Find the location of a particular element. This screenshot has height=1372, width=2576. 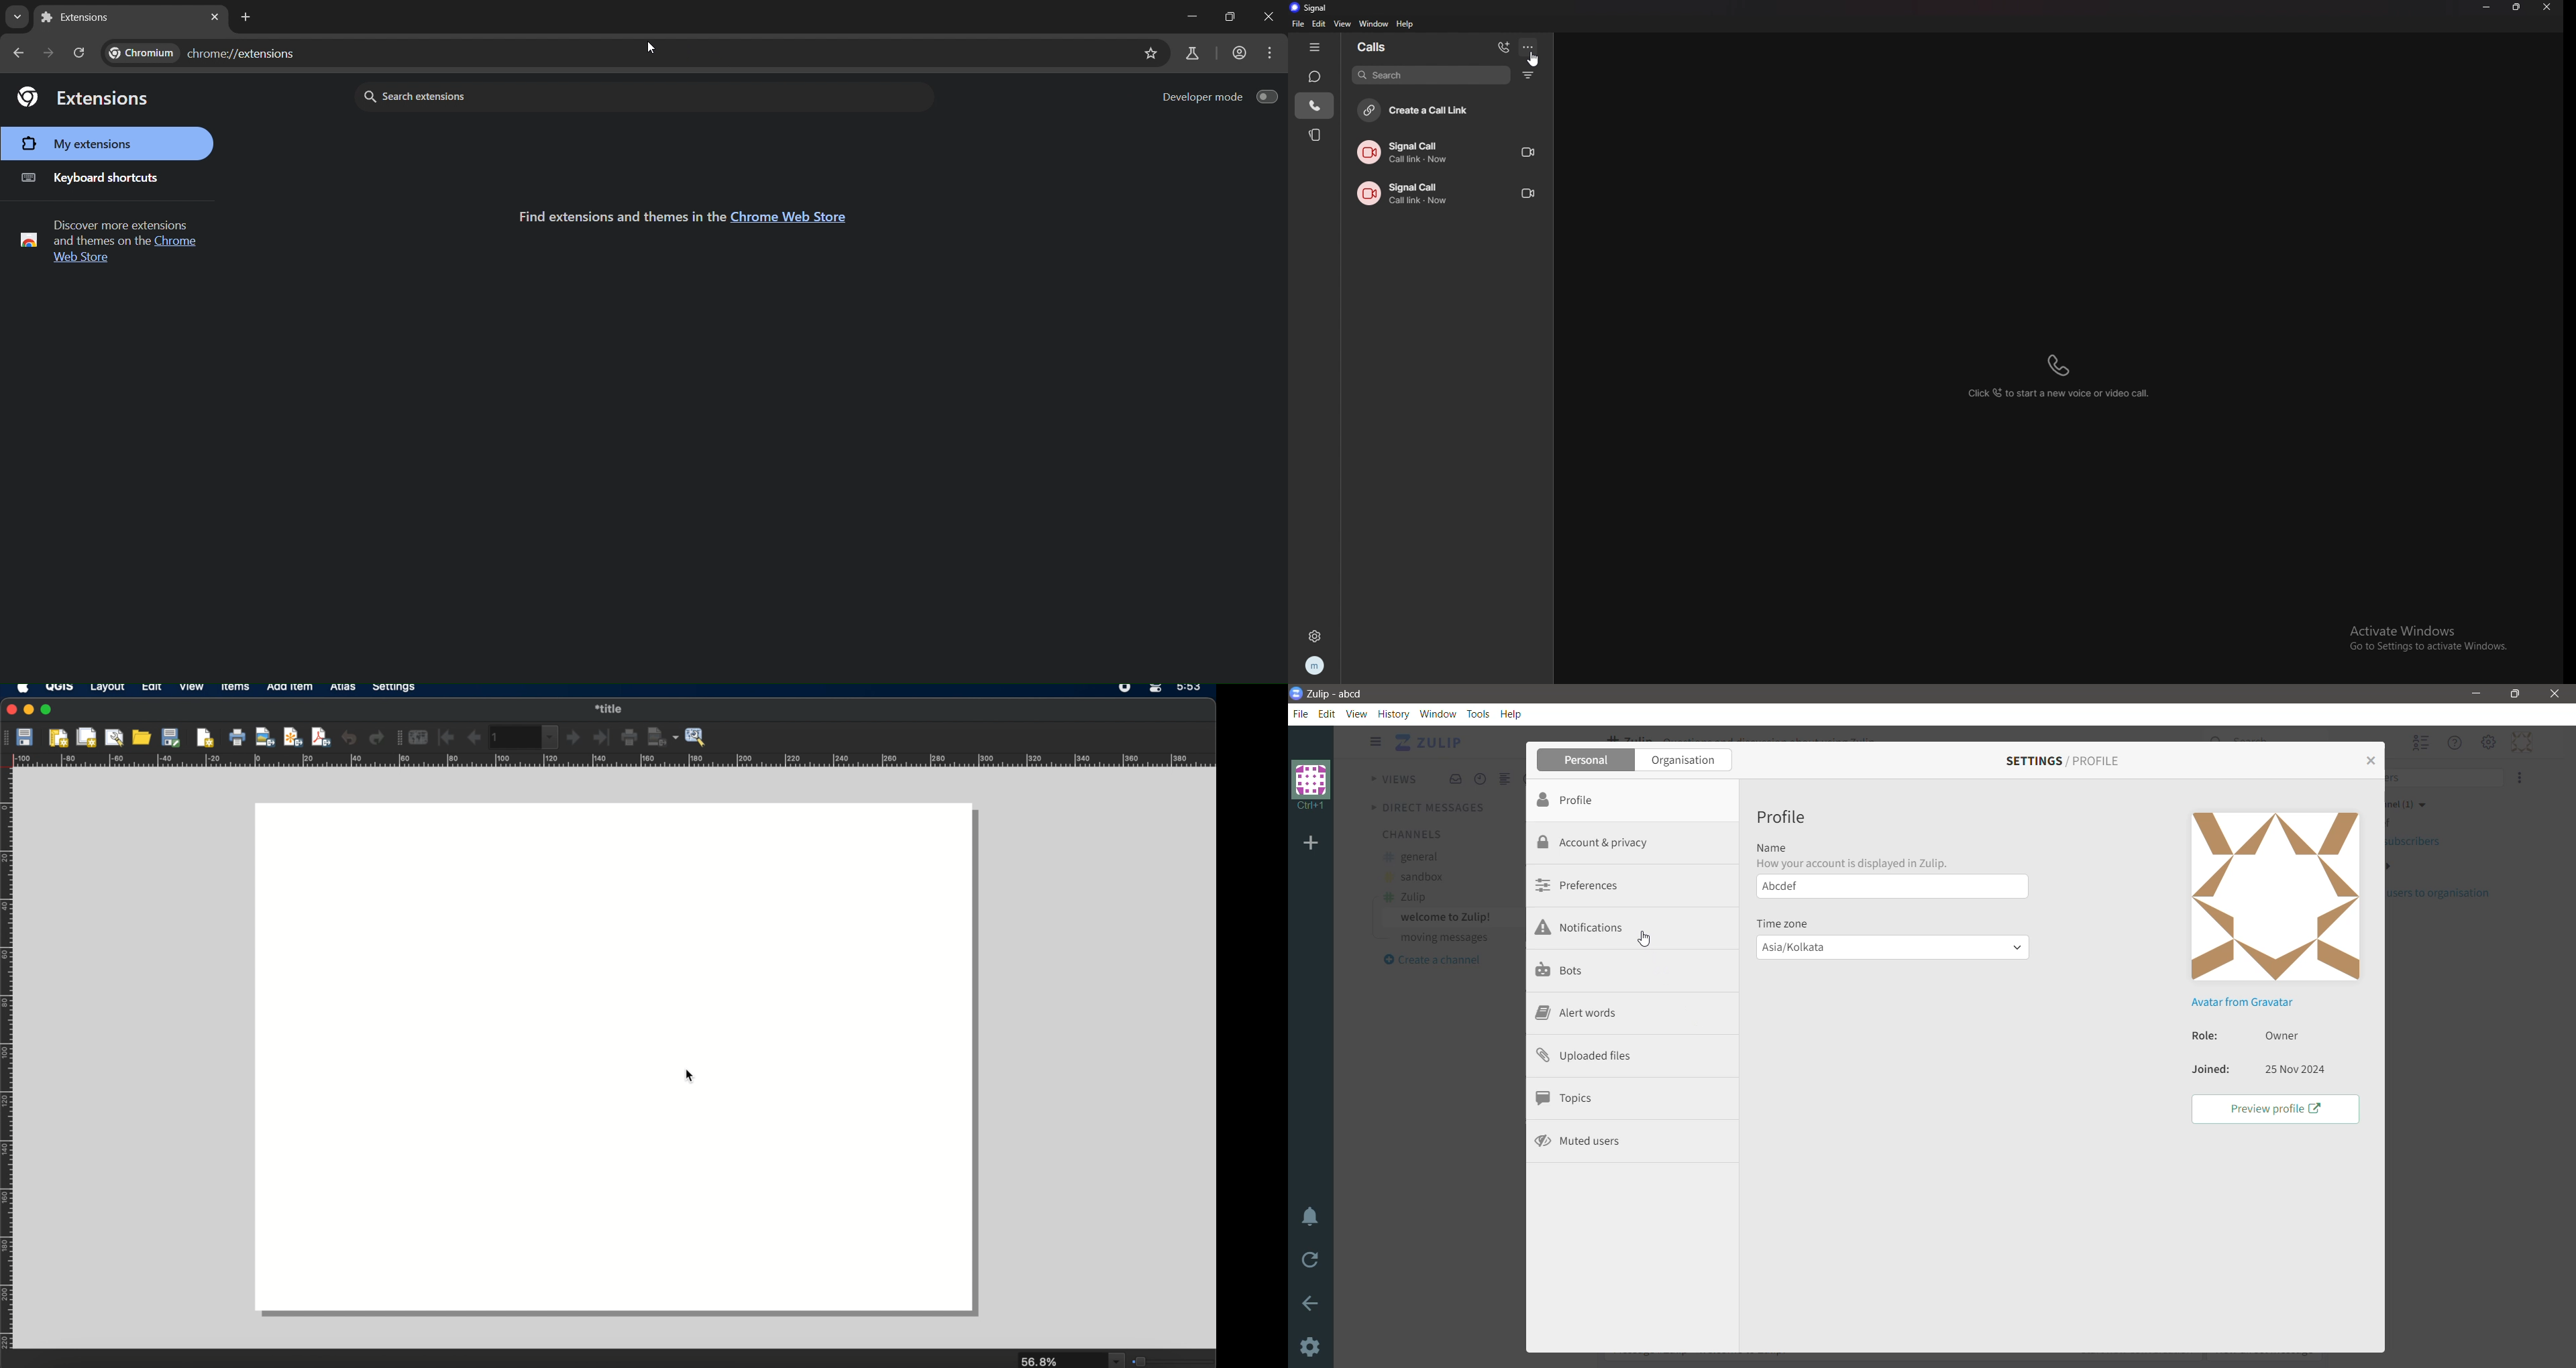

file is located at coordinates (1299, 24).